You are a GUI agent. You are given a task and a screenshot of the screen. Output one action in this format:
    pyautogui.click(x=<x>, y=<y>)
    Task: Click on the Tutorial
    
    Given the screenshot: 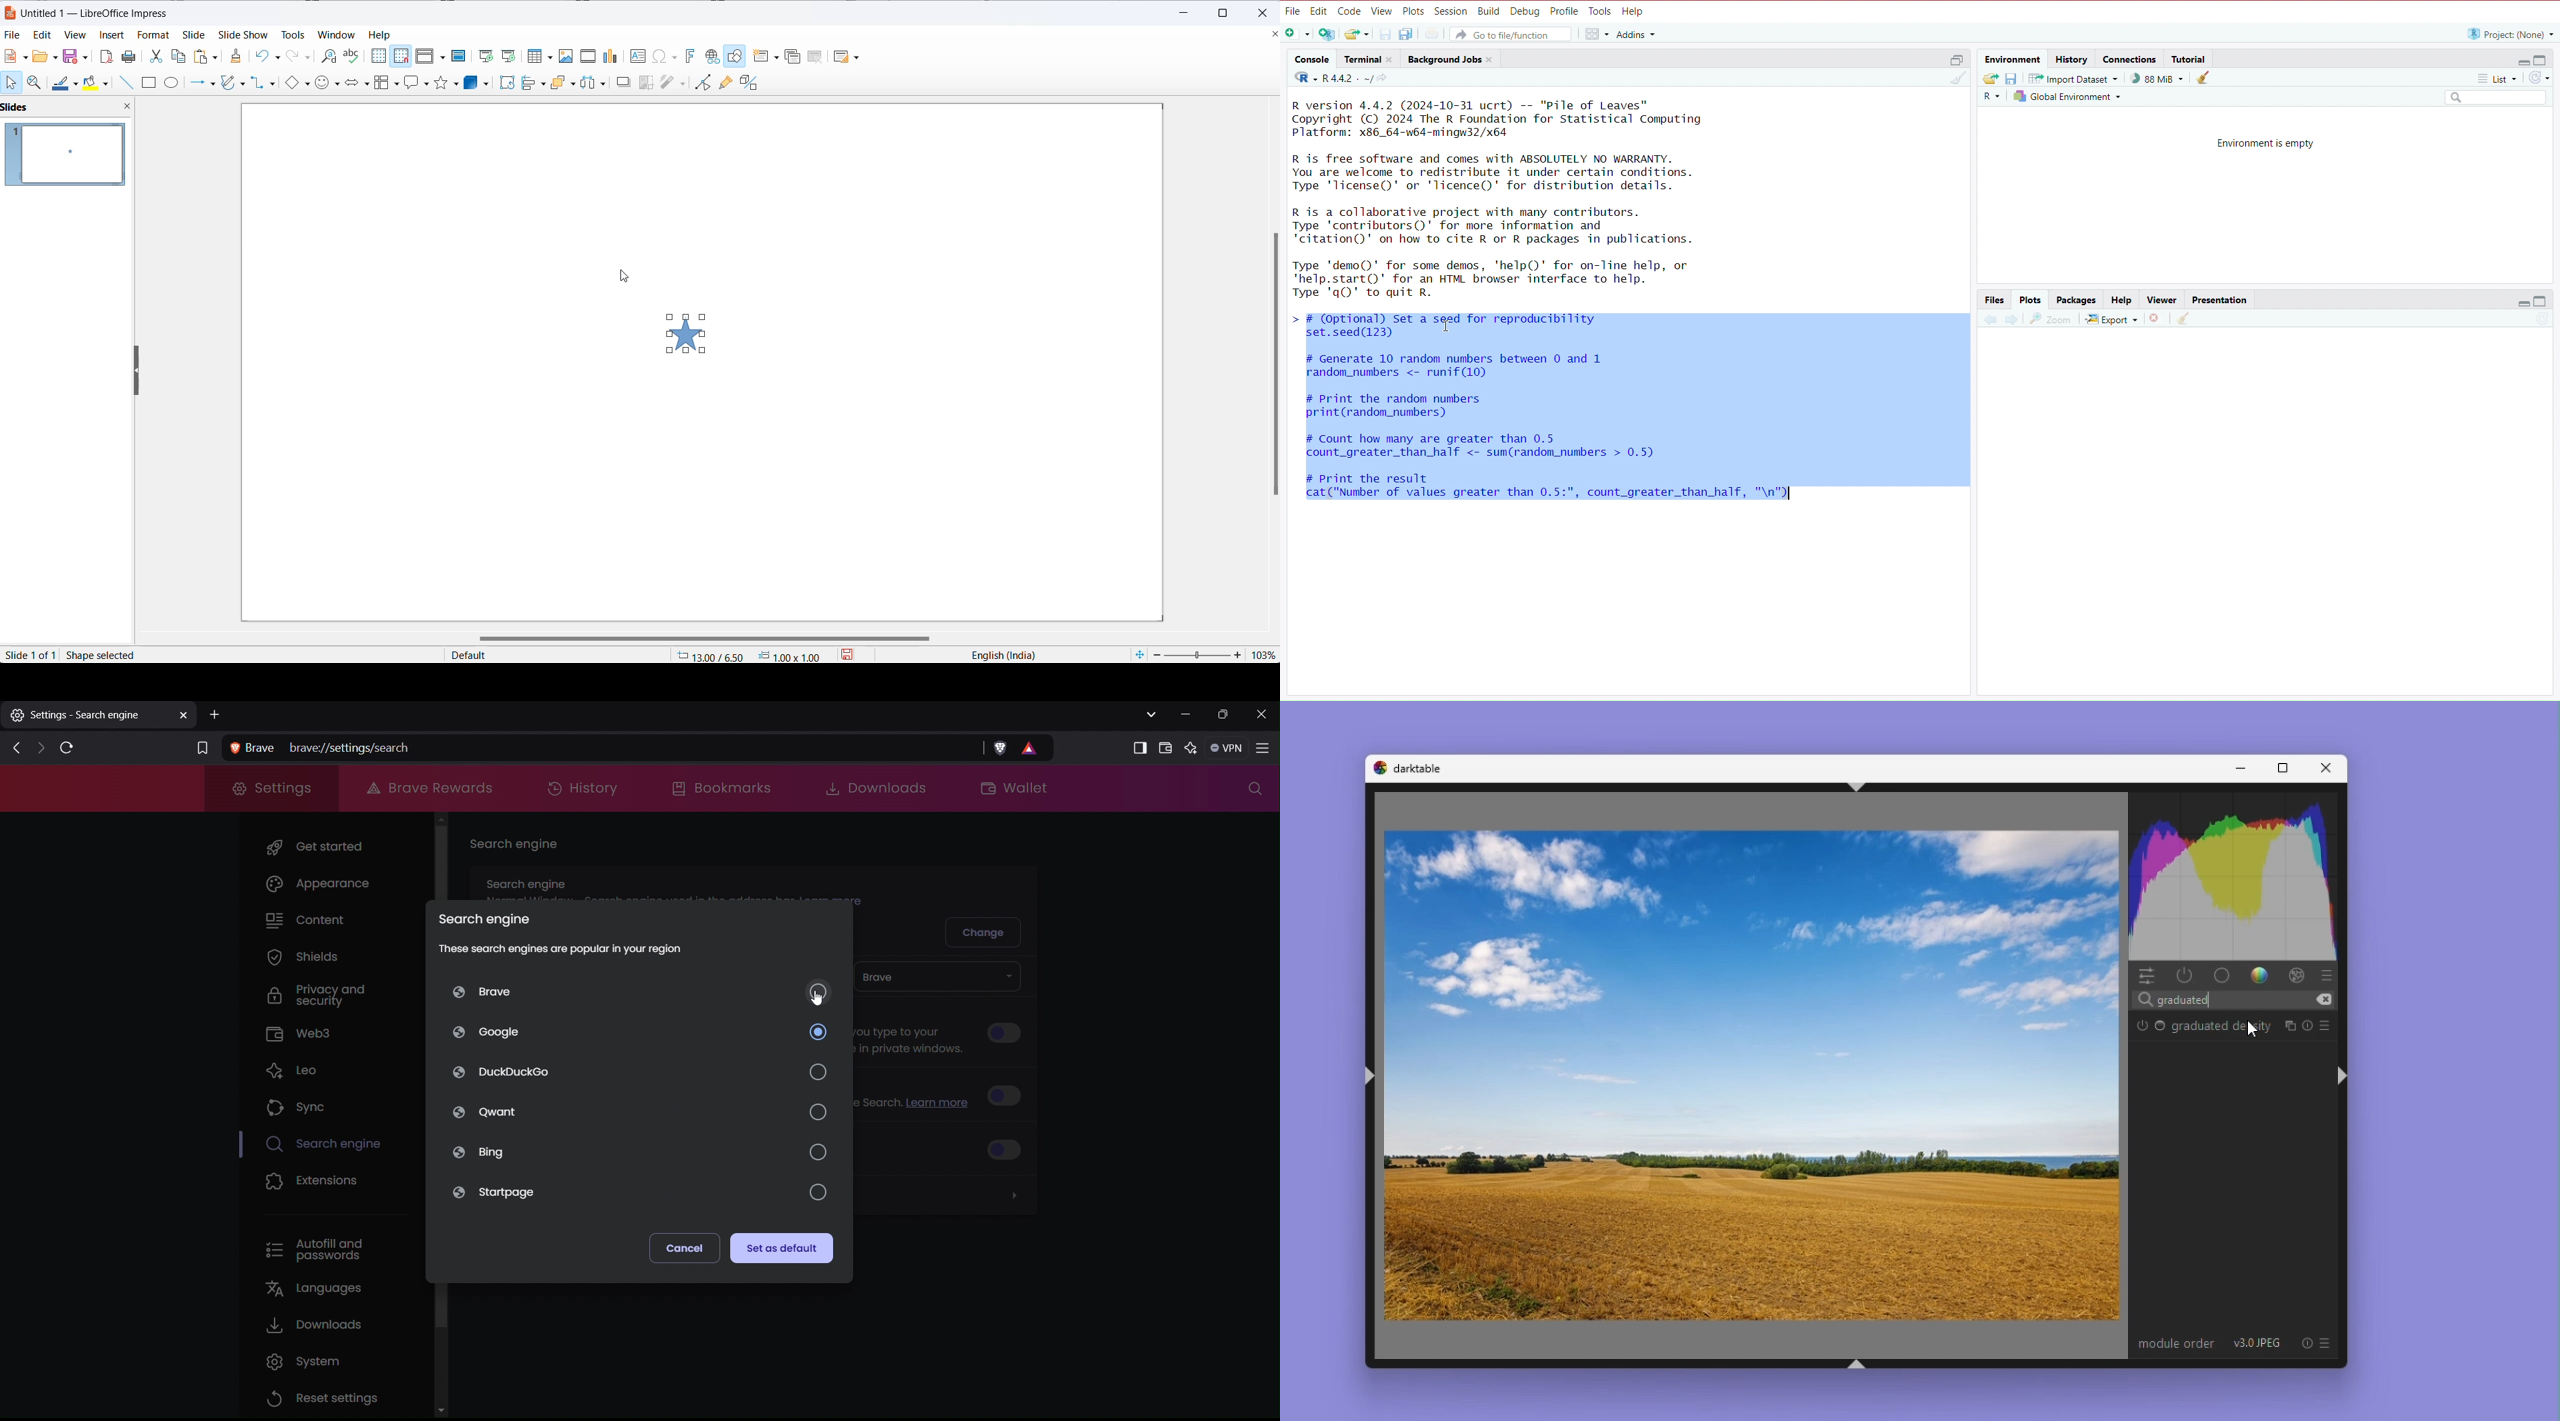 What is the action you would take?
    pyautogui.click(x=2191, y=58)
    